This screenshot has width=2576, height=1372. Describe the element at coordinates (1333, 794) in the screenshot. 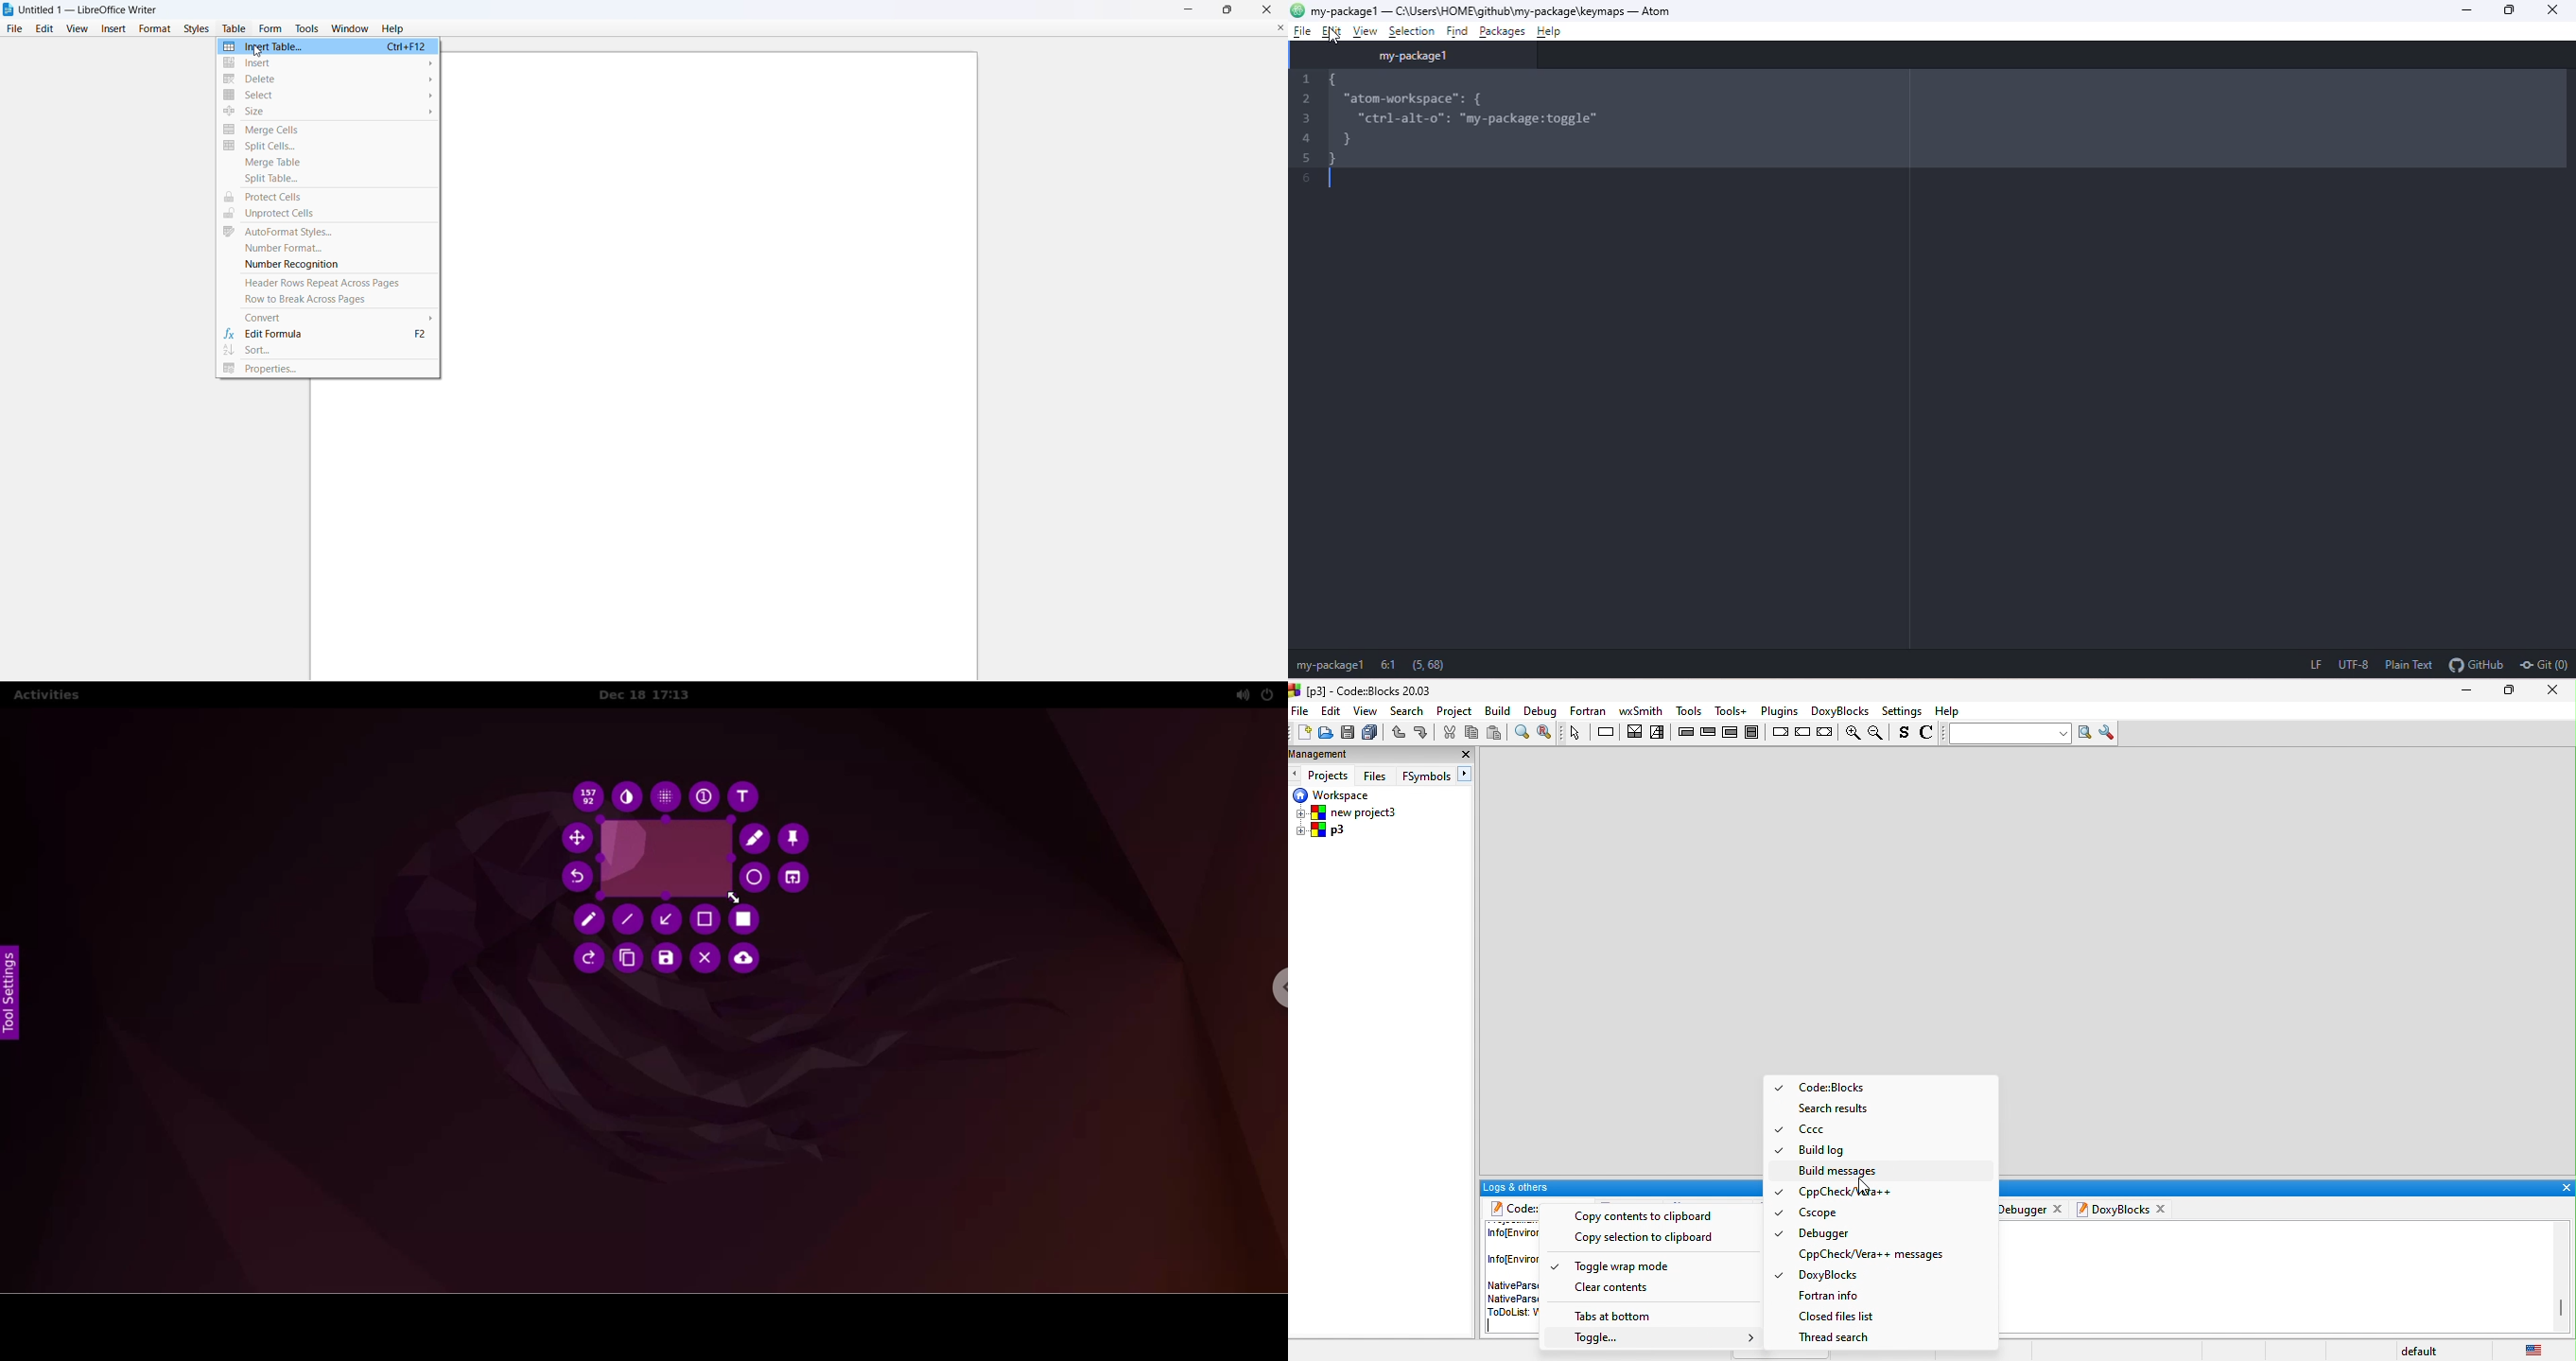

I see `workspace` at that location.